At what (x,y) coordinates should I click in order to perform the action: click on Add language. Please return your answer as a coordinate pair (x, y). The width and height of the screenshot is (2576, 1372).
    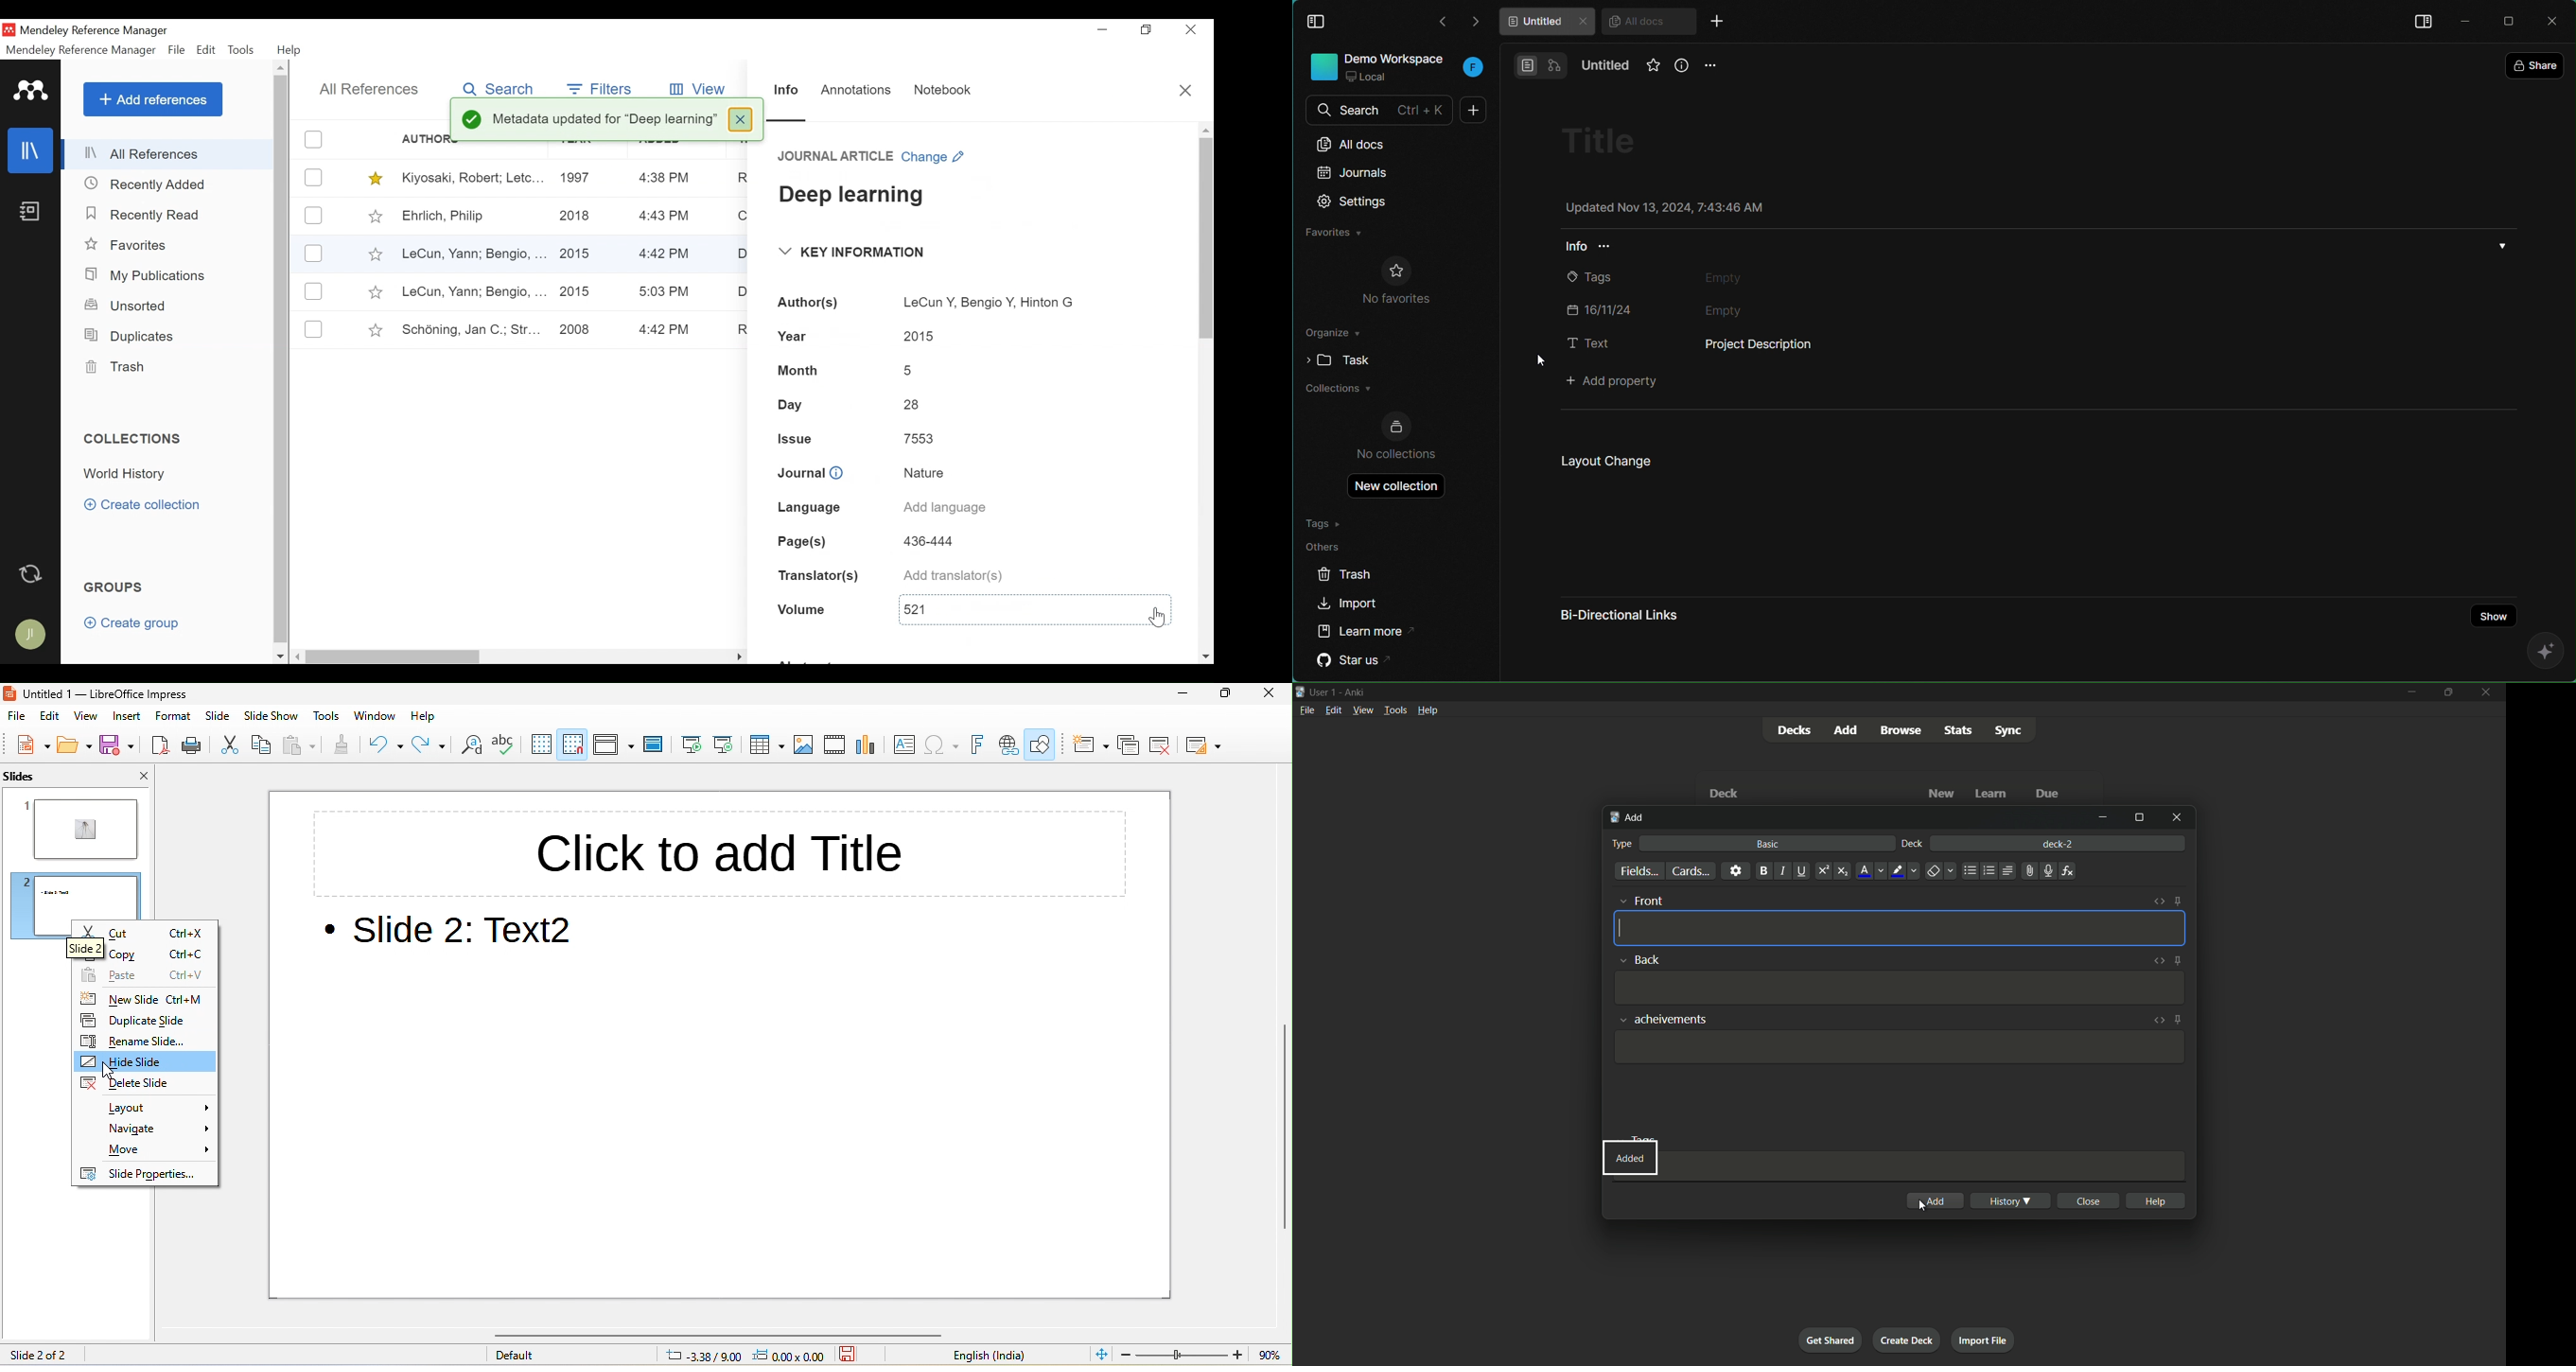
    Looking at the image, I should click on (944, 507).